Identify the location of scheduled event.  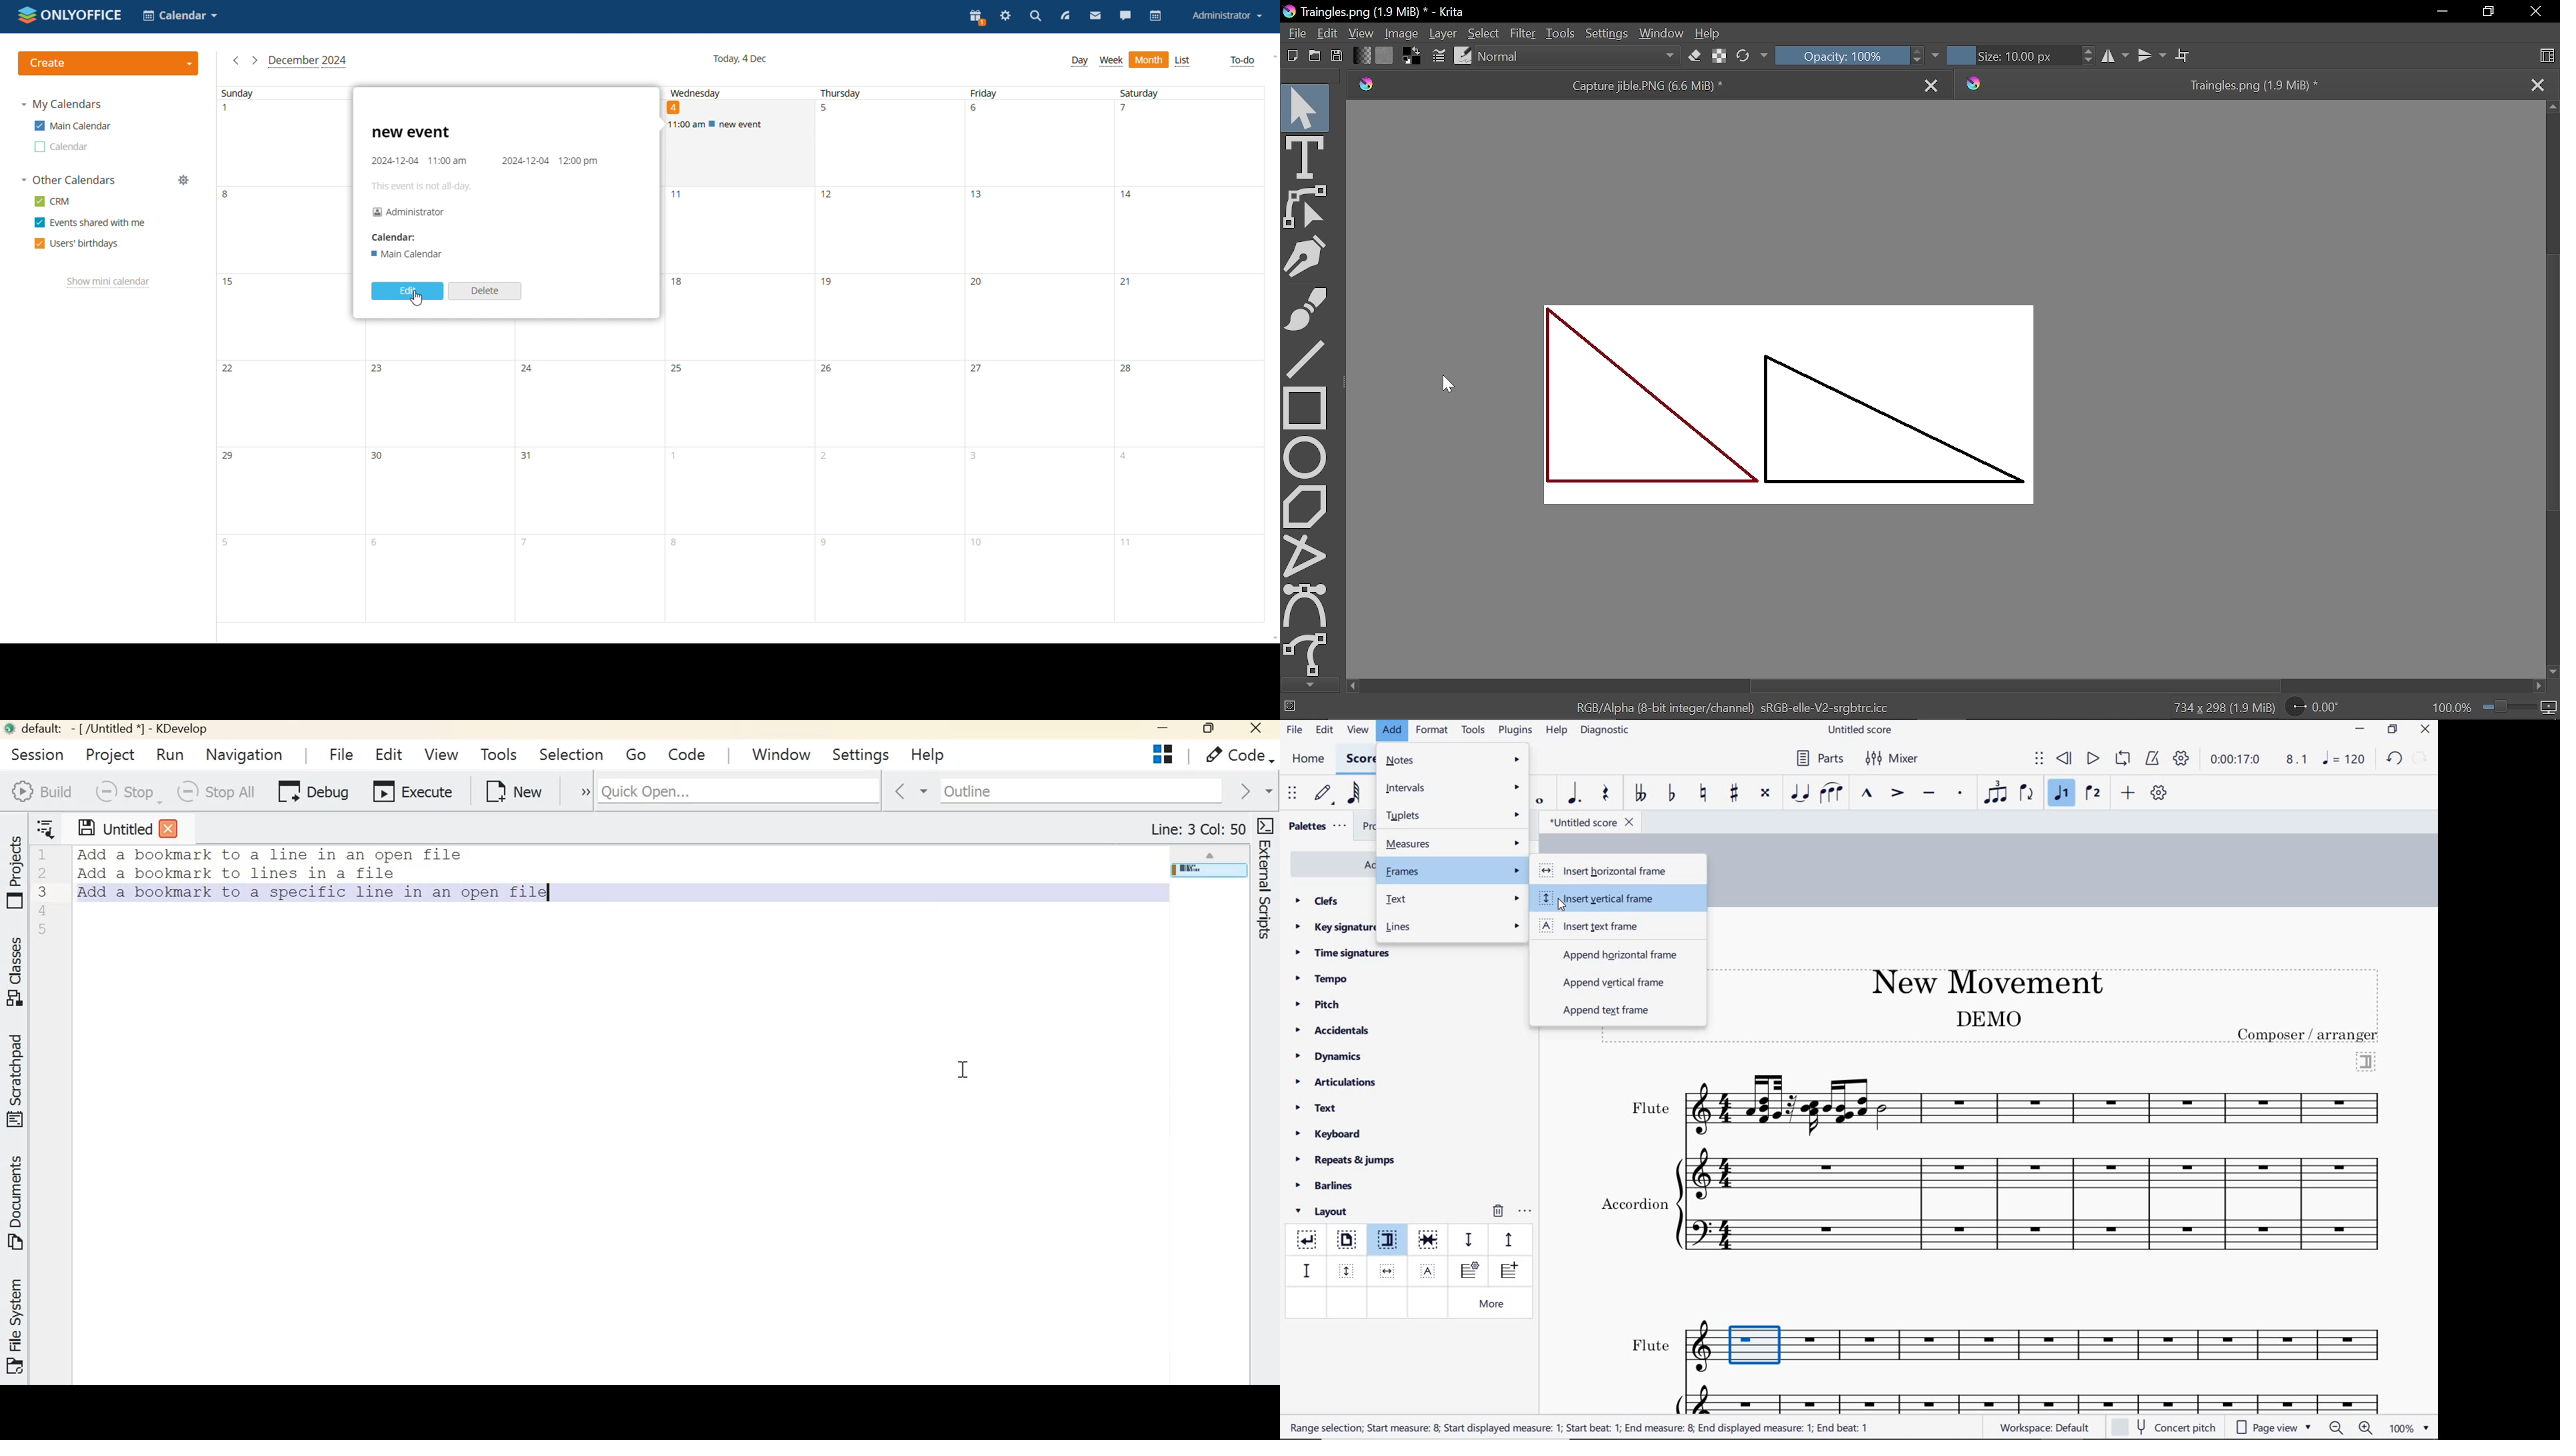
(740, 125).